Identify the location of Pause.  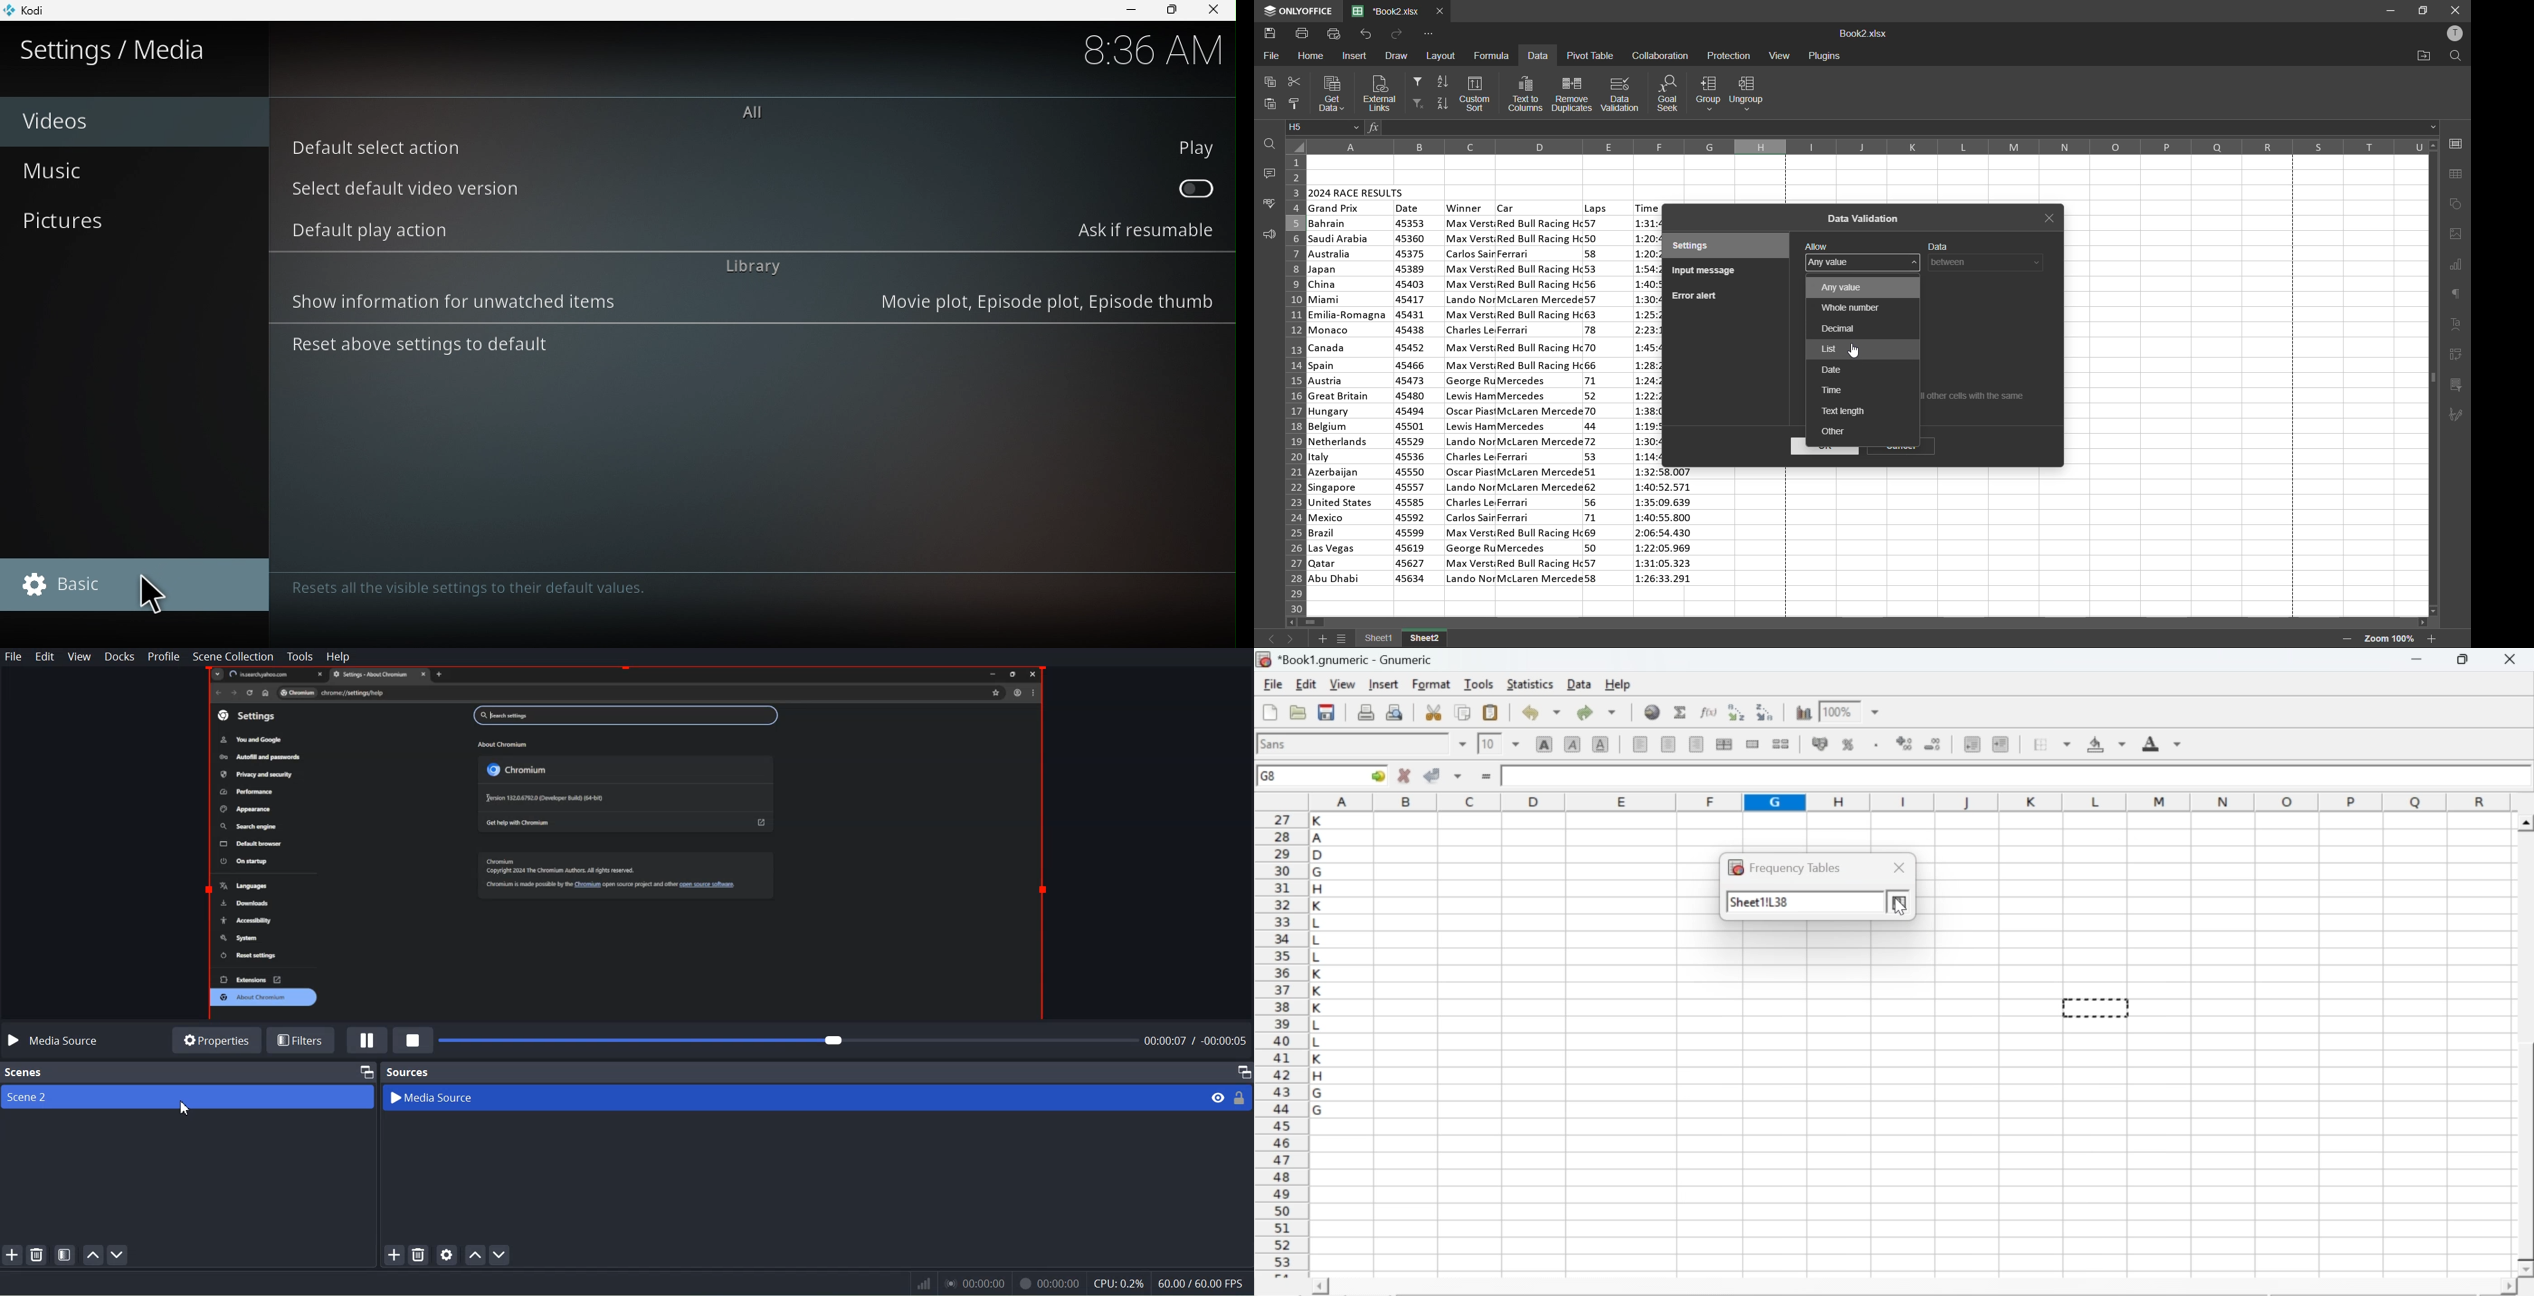
(367, 1041).